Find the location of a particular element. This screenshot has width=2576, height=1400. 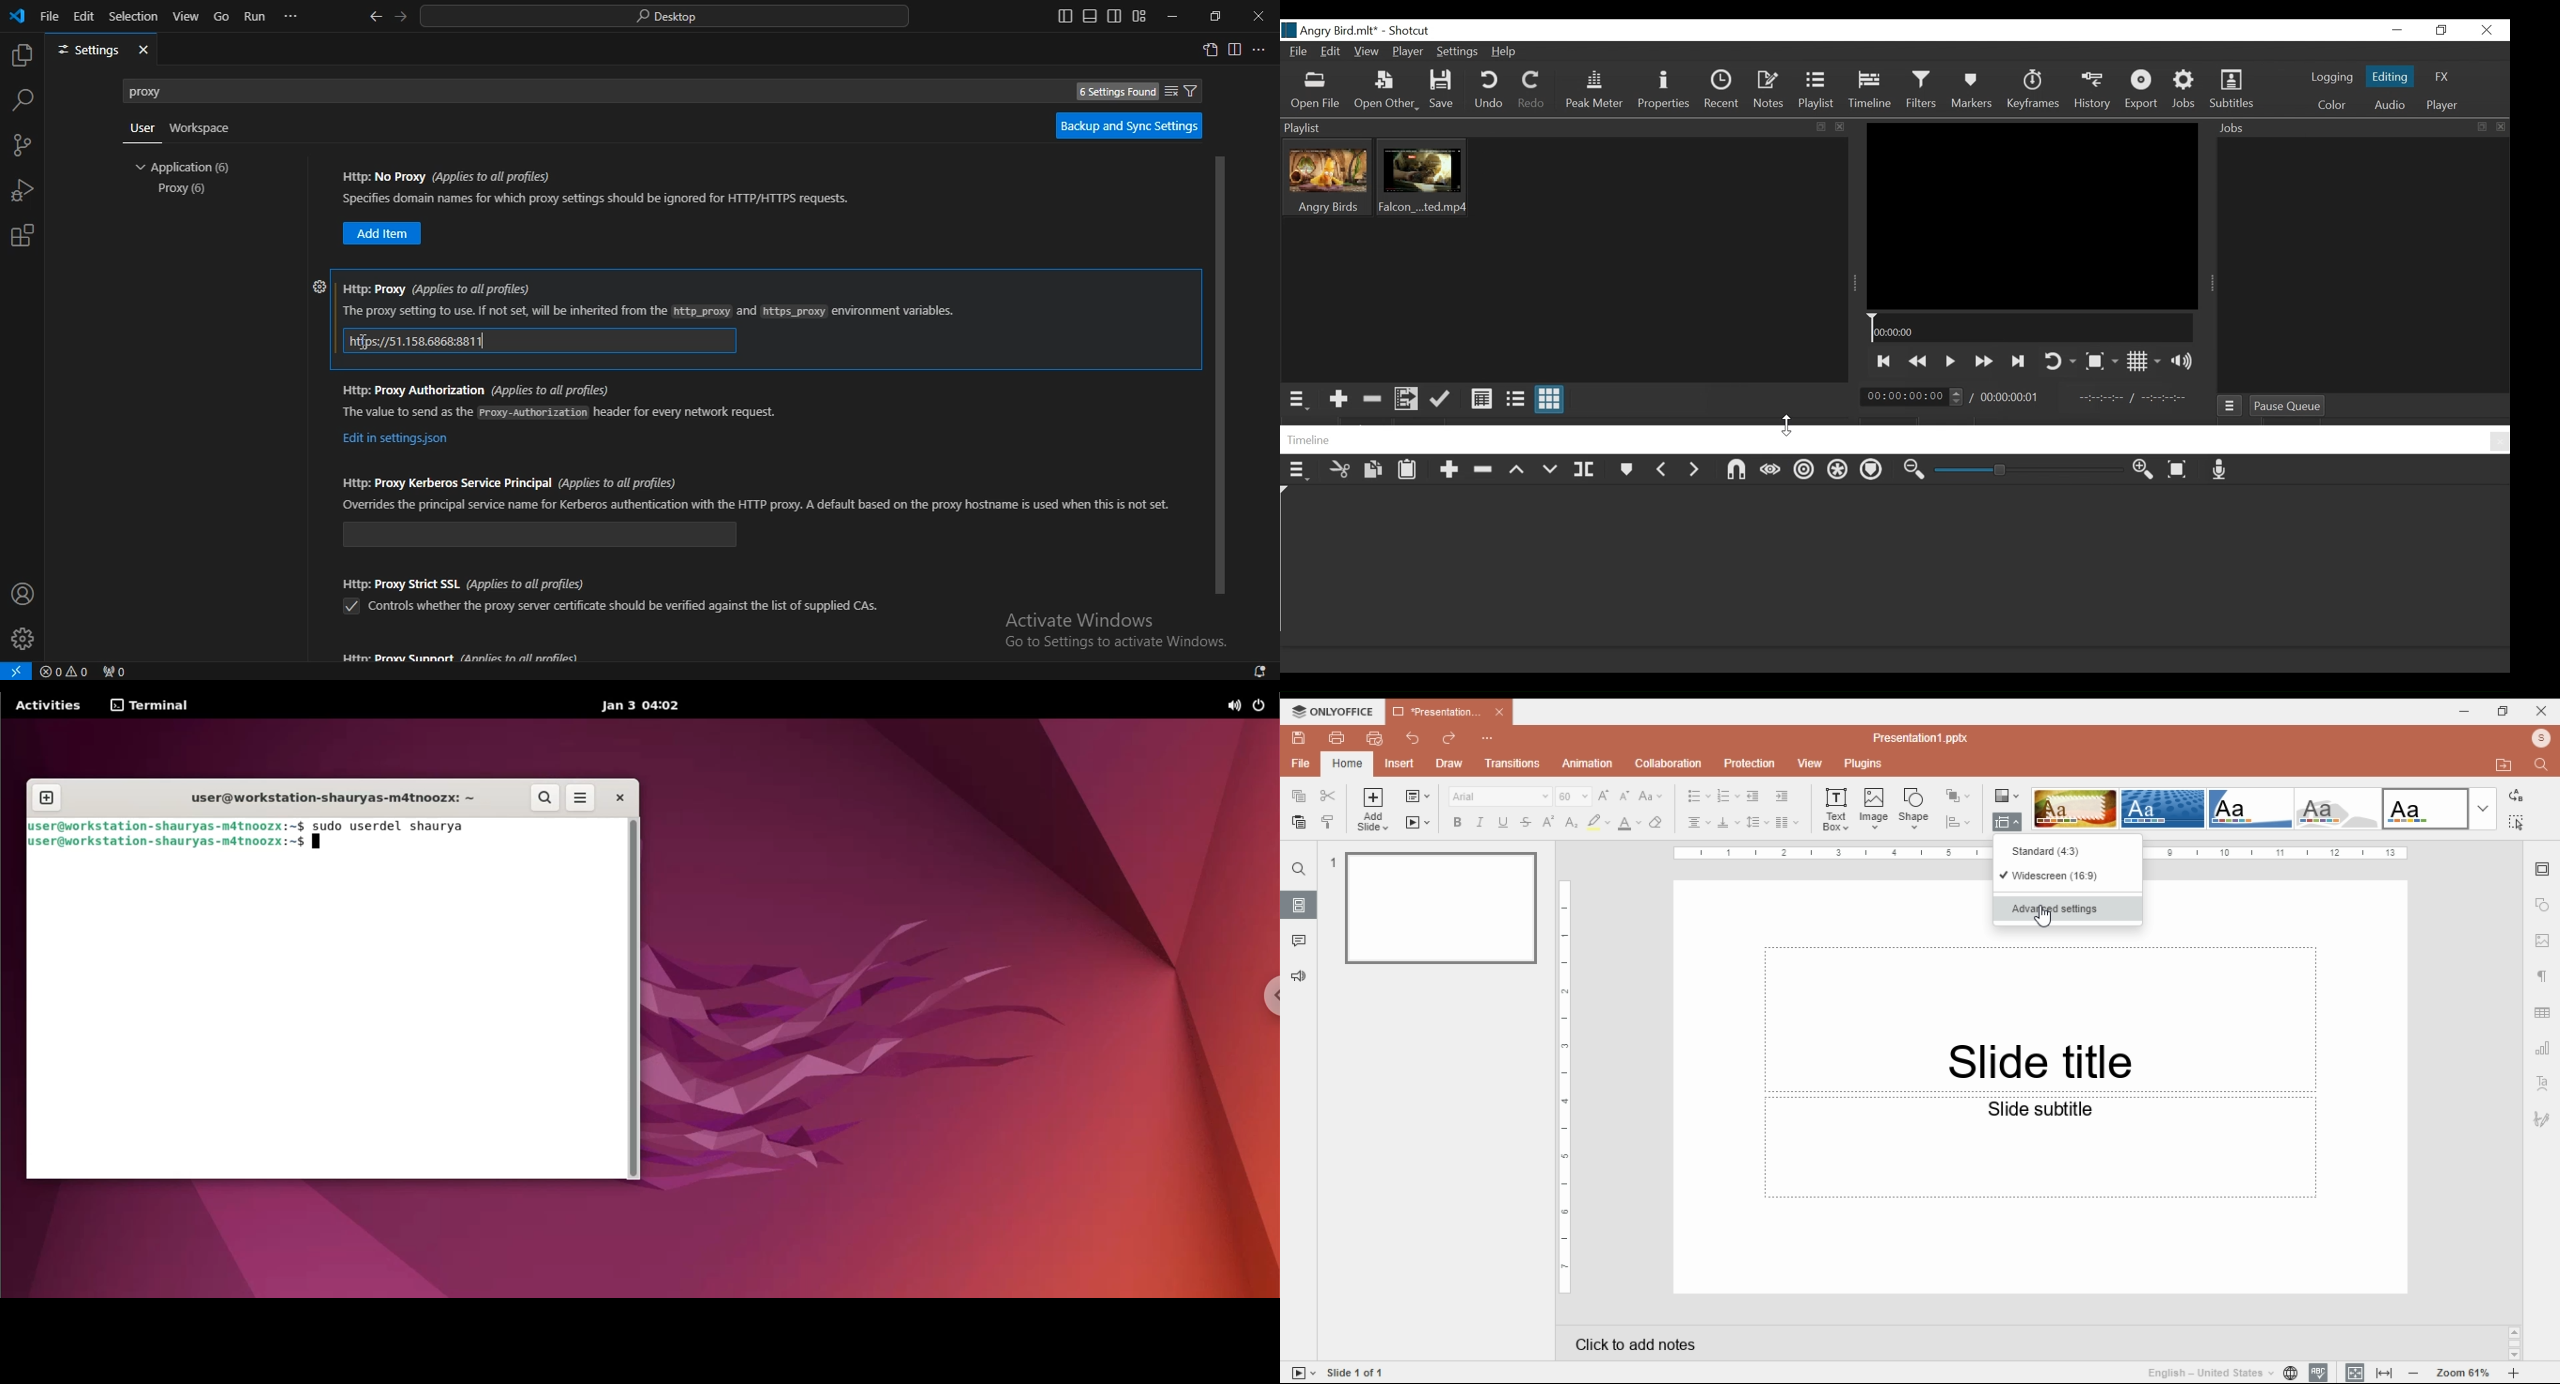

text is located at coordinates (1081, 619).